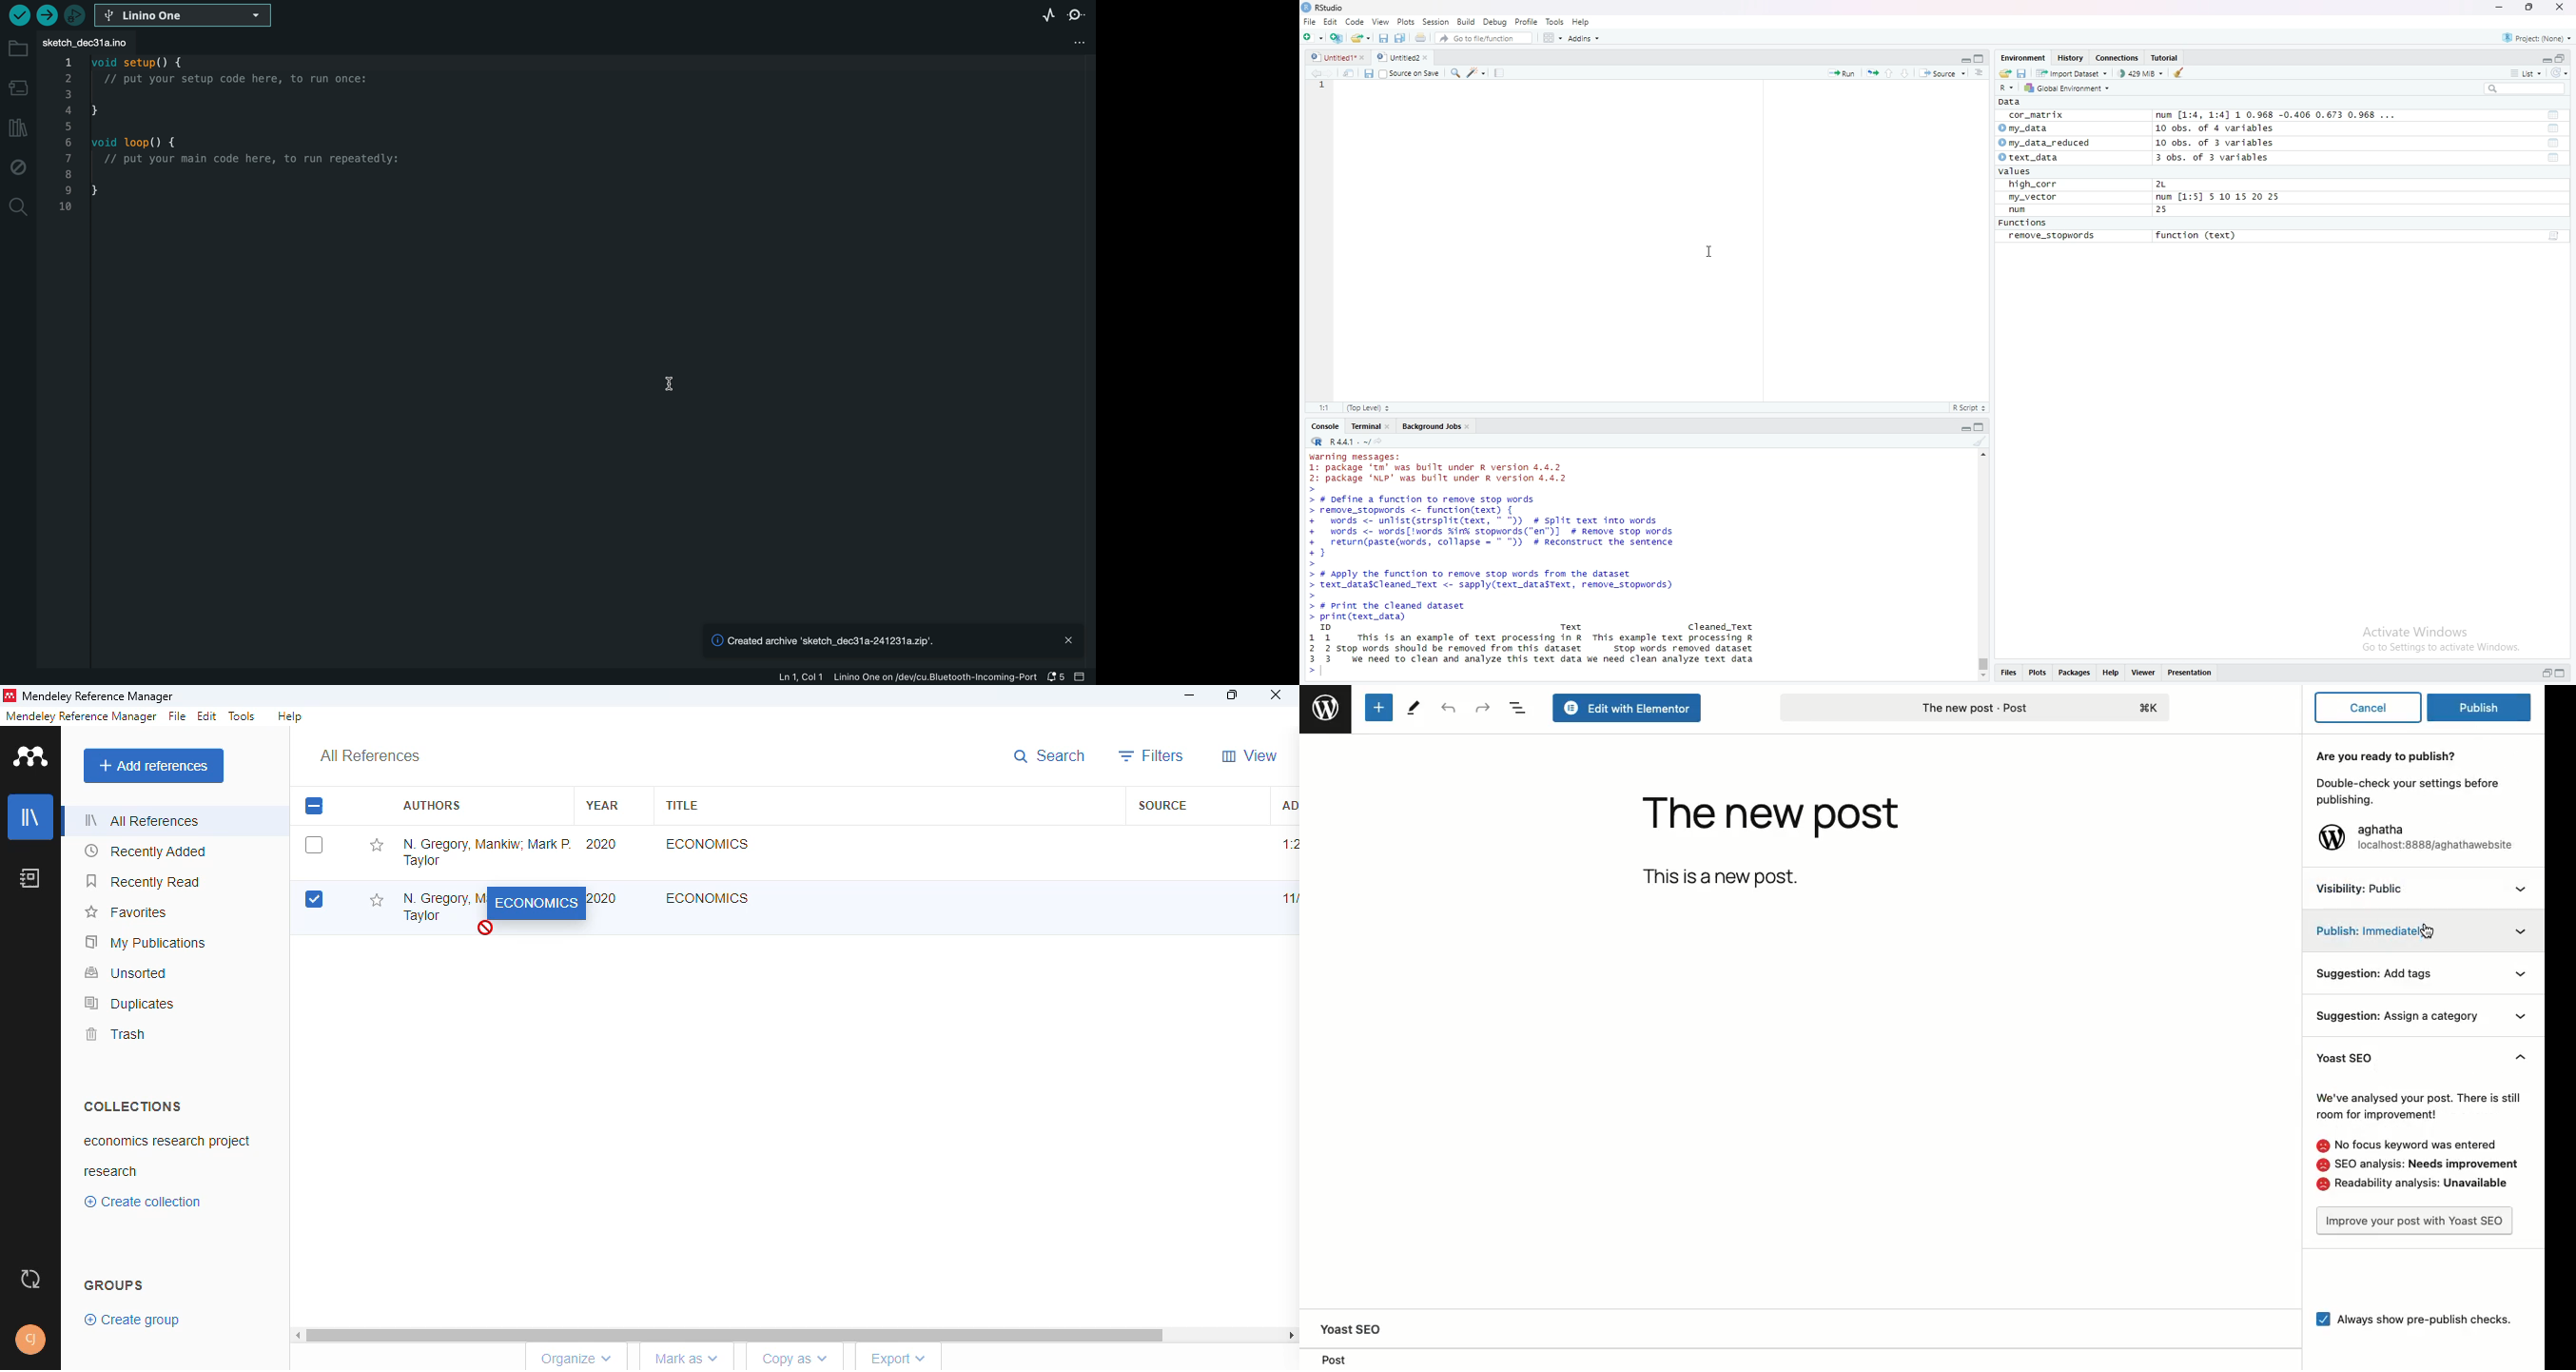 The width and height of the screenshot is (2576, 1372). Describe the element at coordinates (370, 756) in the screenshot. I see `all references` at that location.